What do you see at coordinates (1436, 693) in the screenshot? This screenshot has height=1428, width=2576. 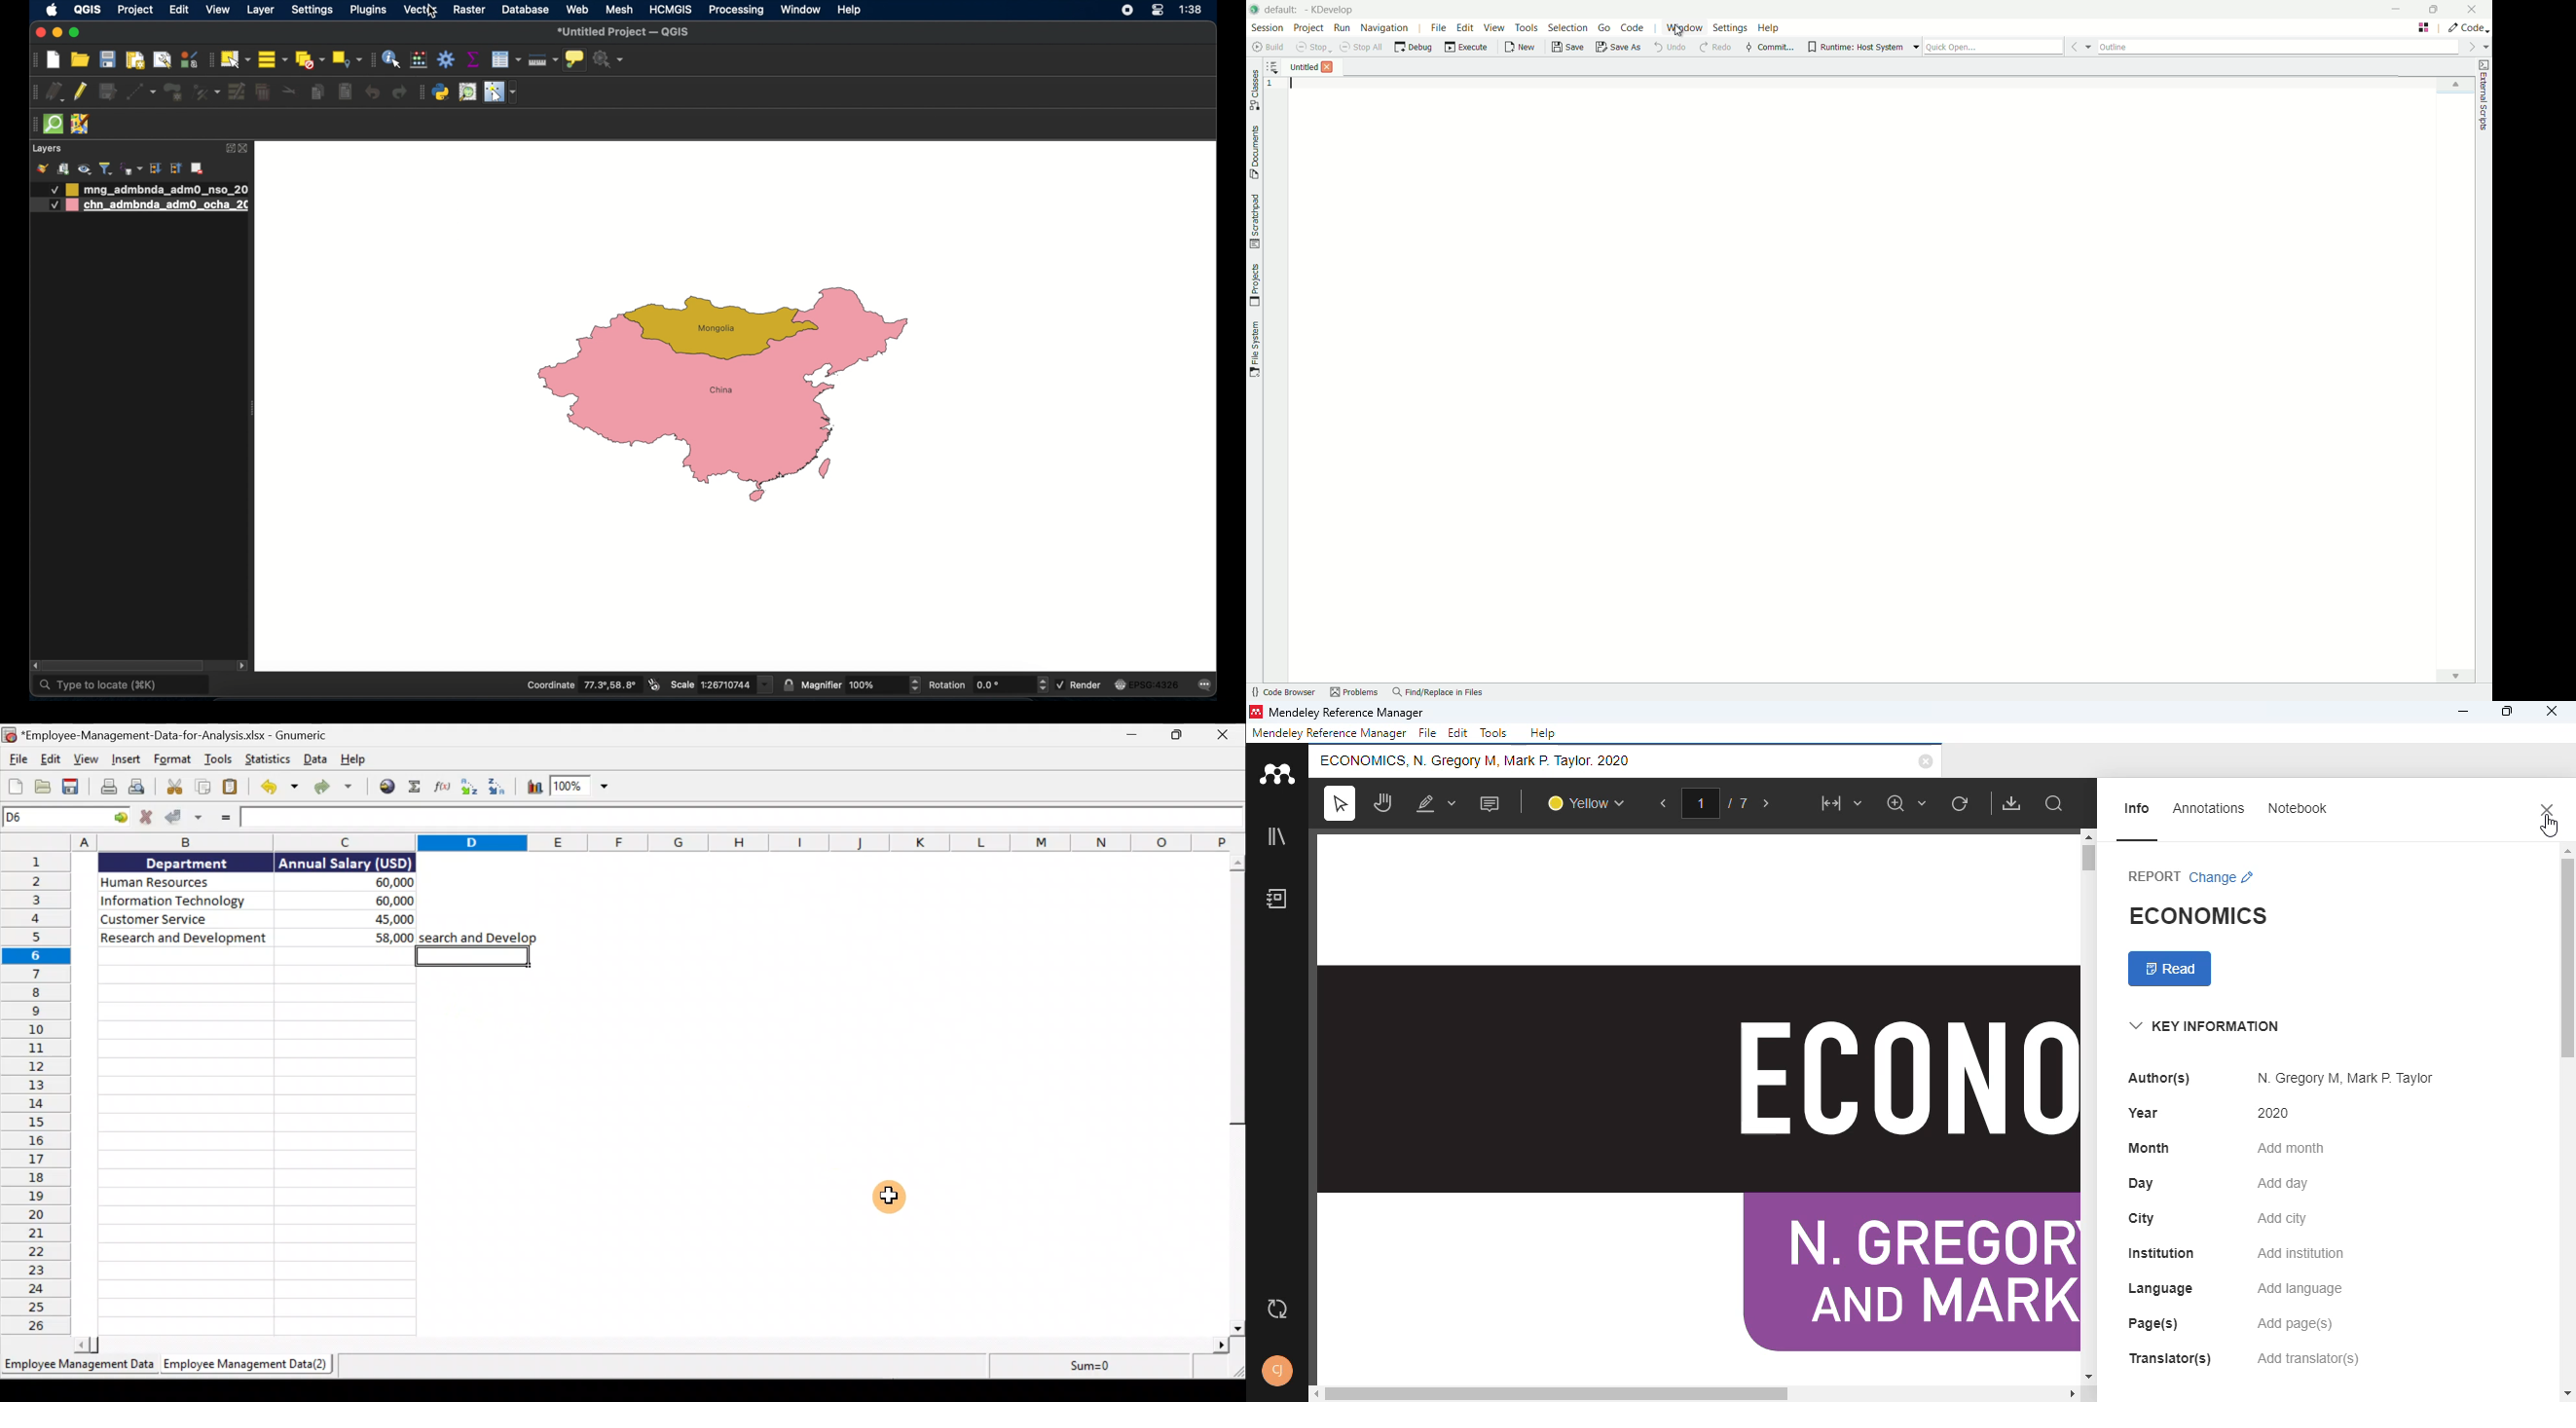 I see `find/replace in files` at bounding box center [1436, 693].